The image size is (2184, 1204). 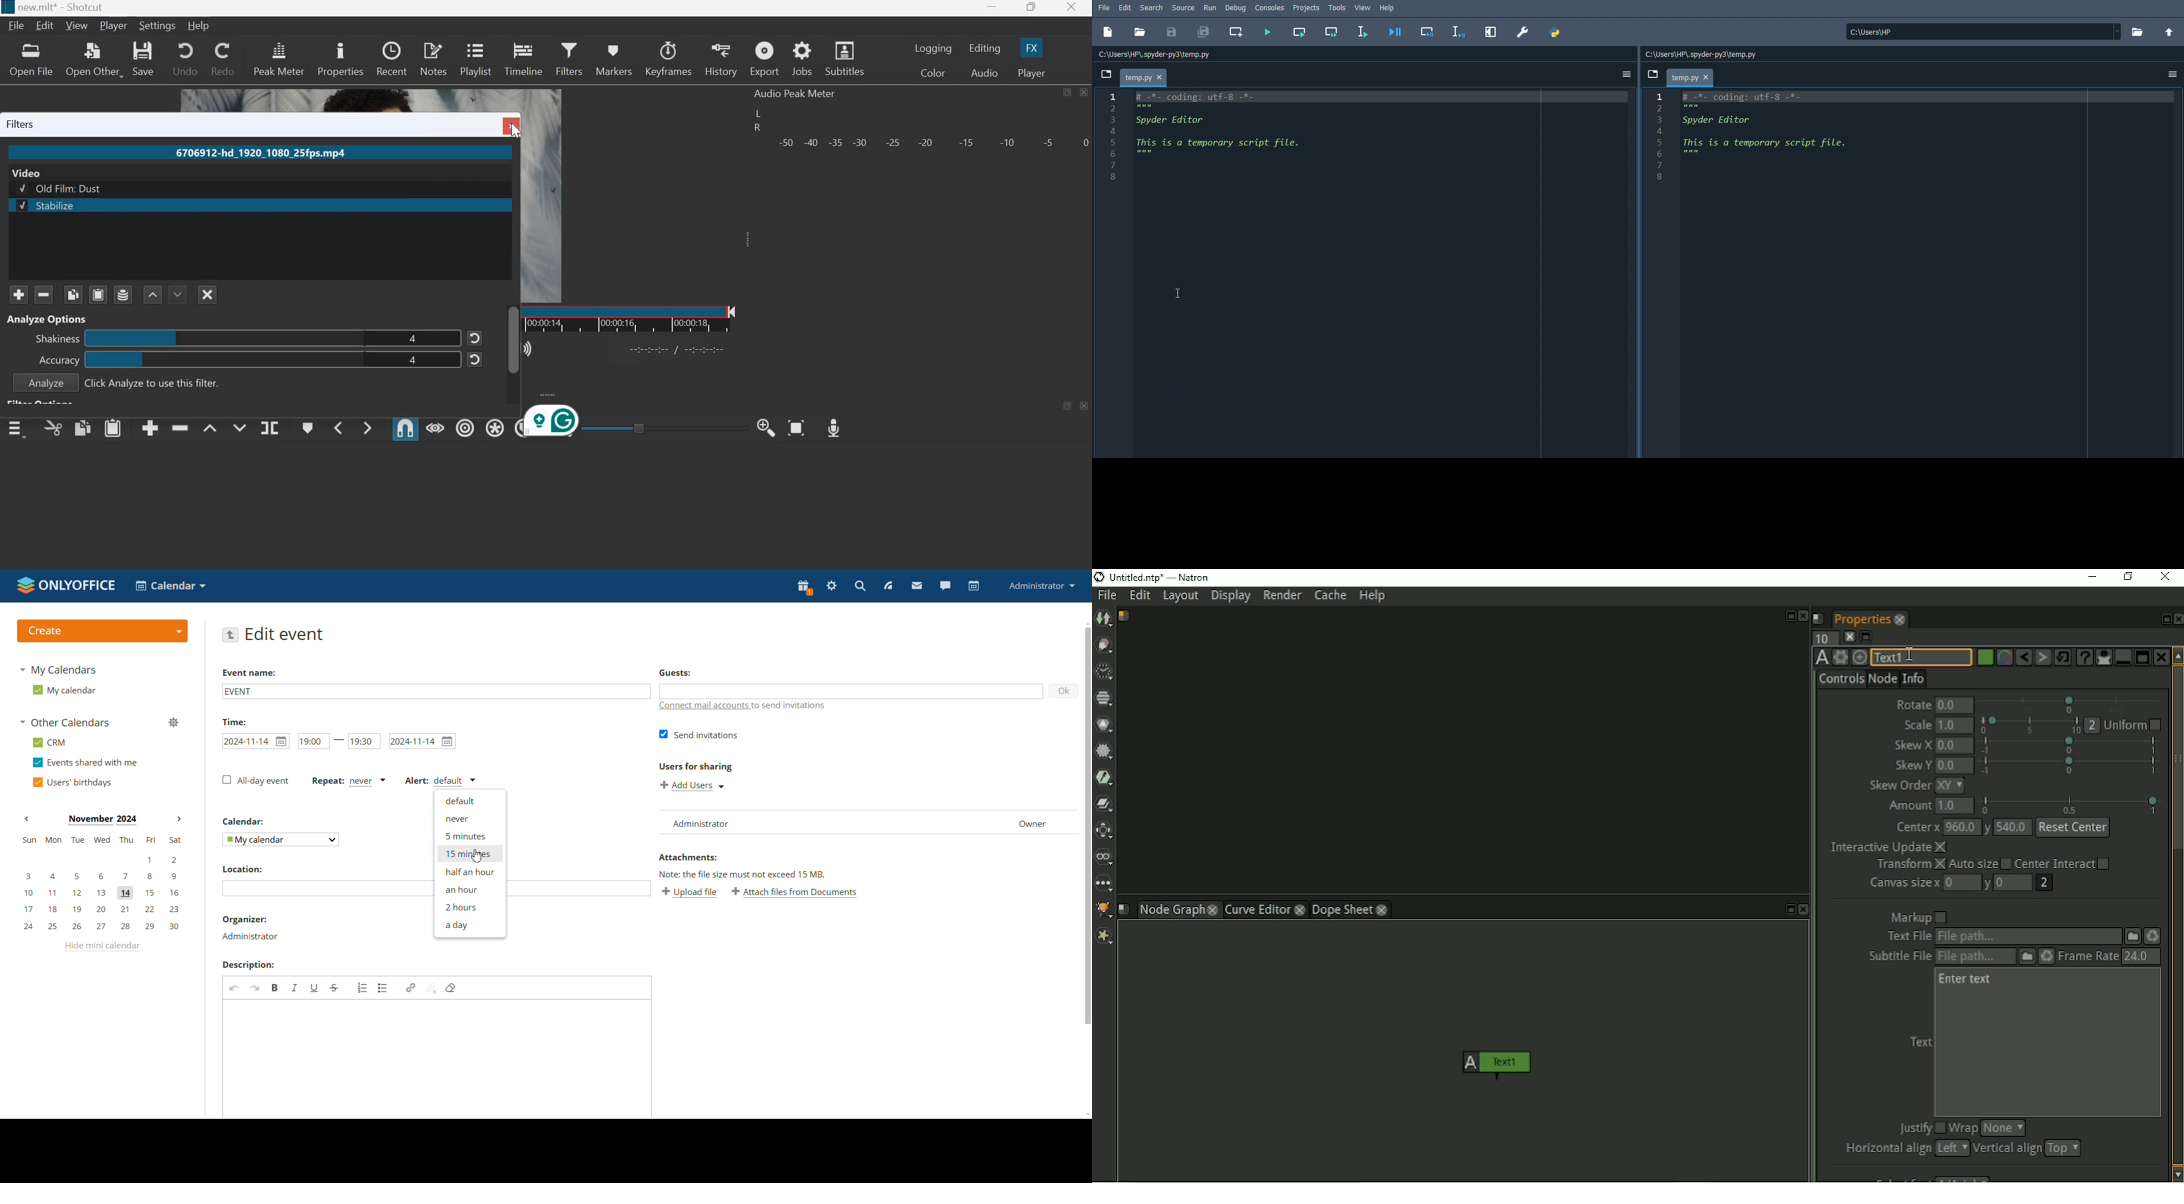 What do you see at coordinates (1179, 295) in the screenshot?
I see `cursor` at bounding box center [1179, 295].